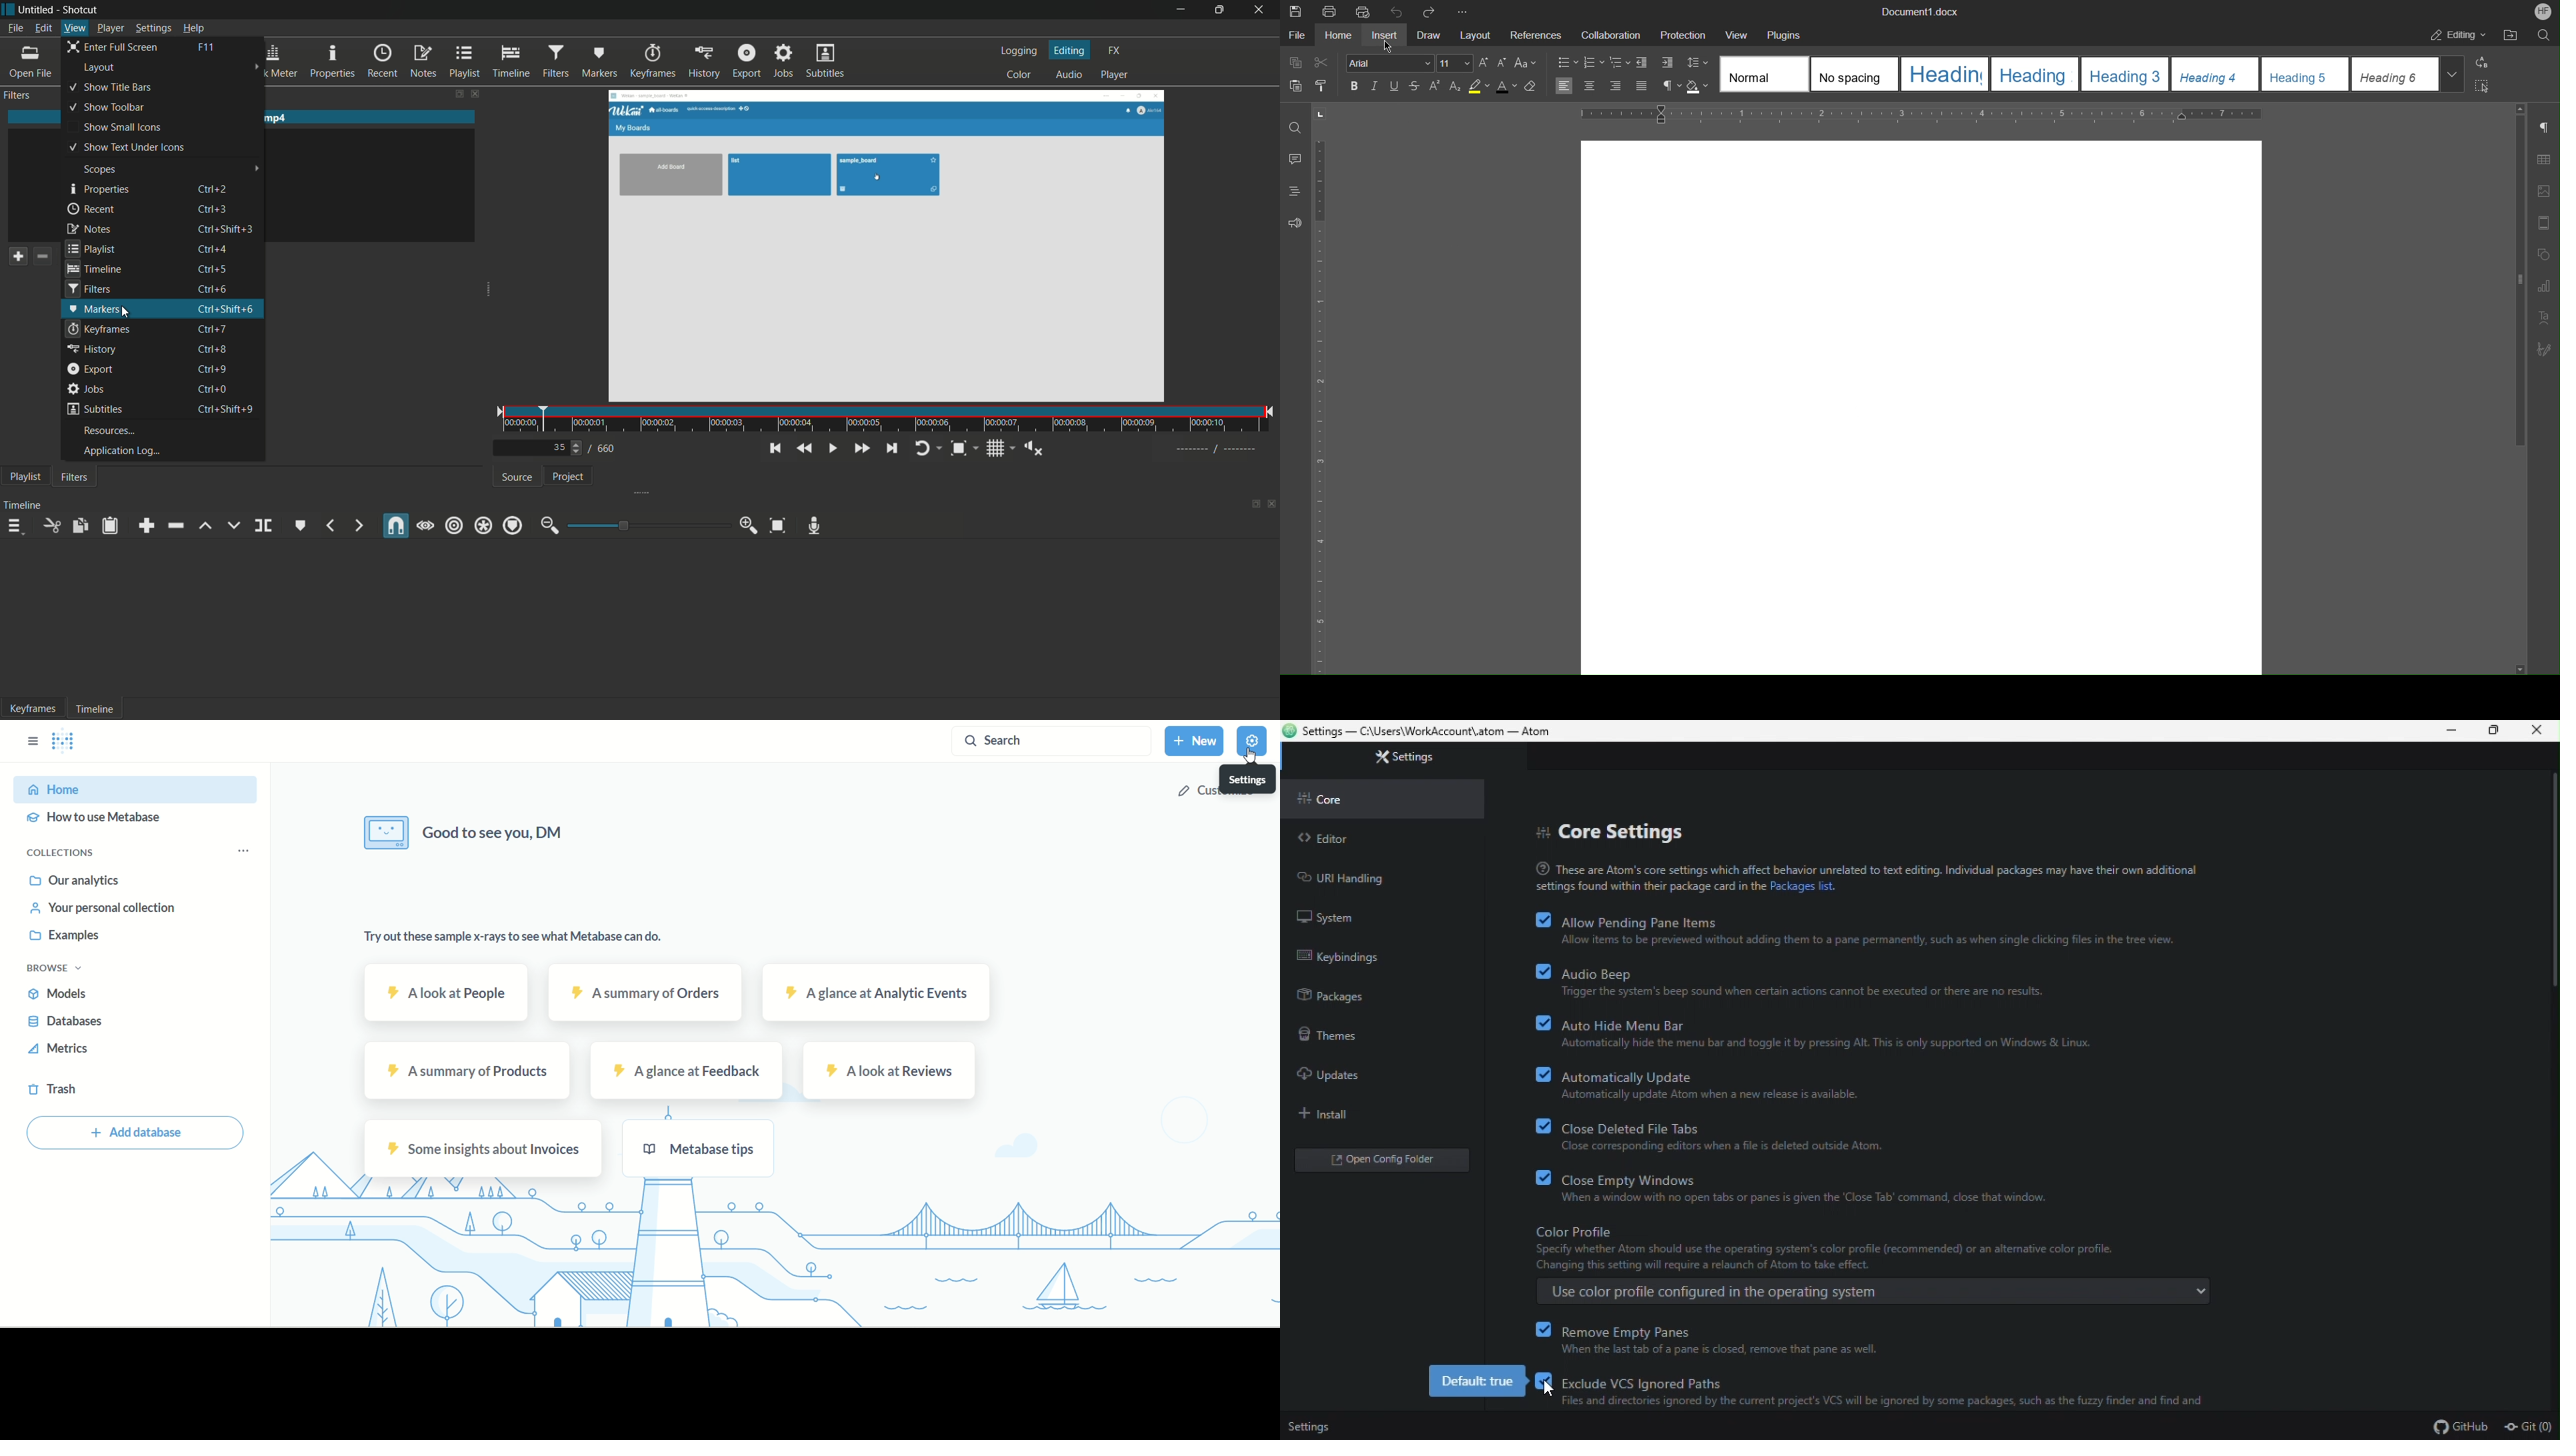 This screenshot has width=2576, height=1456. Describe the element at coordinates (1019, 52) in the screenshot. I see `logging` at that location.